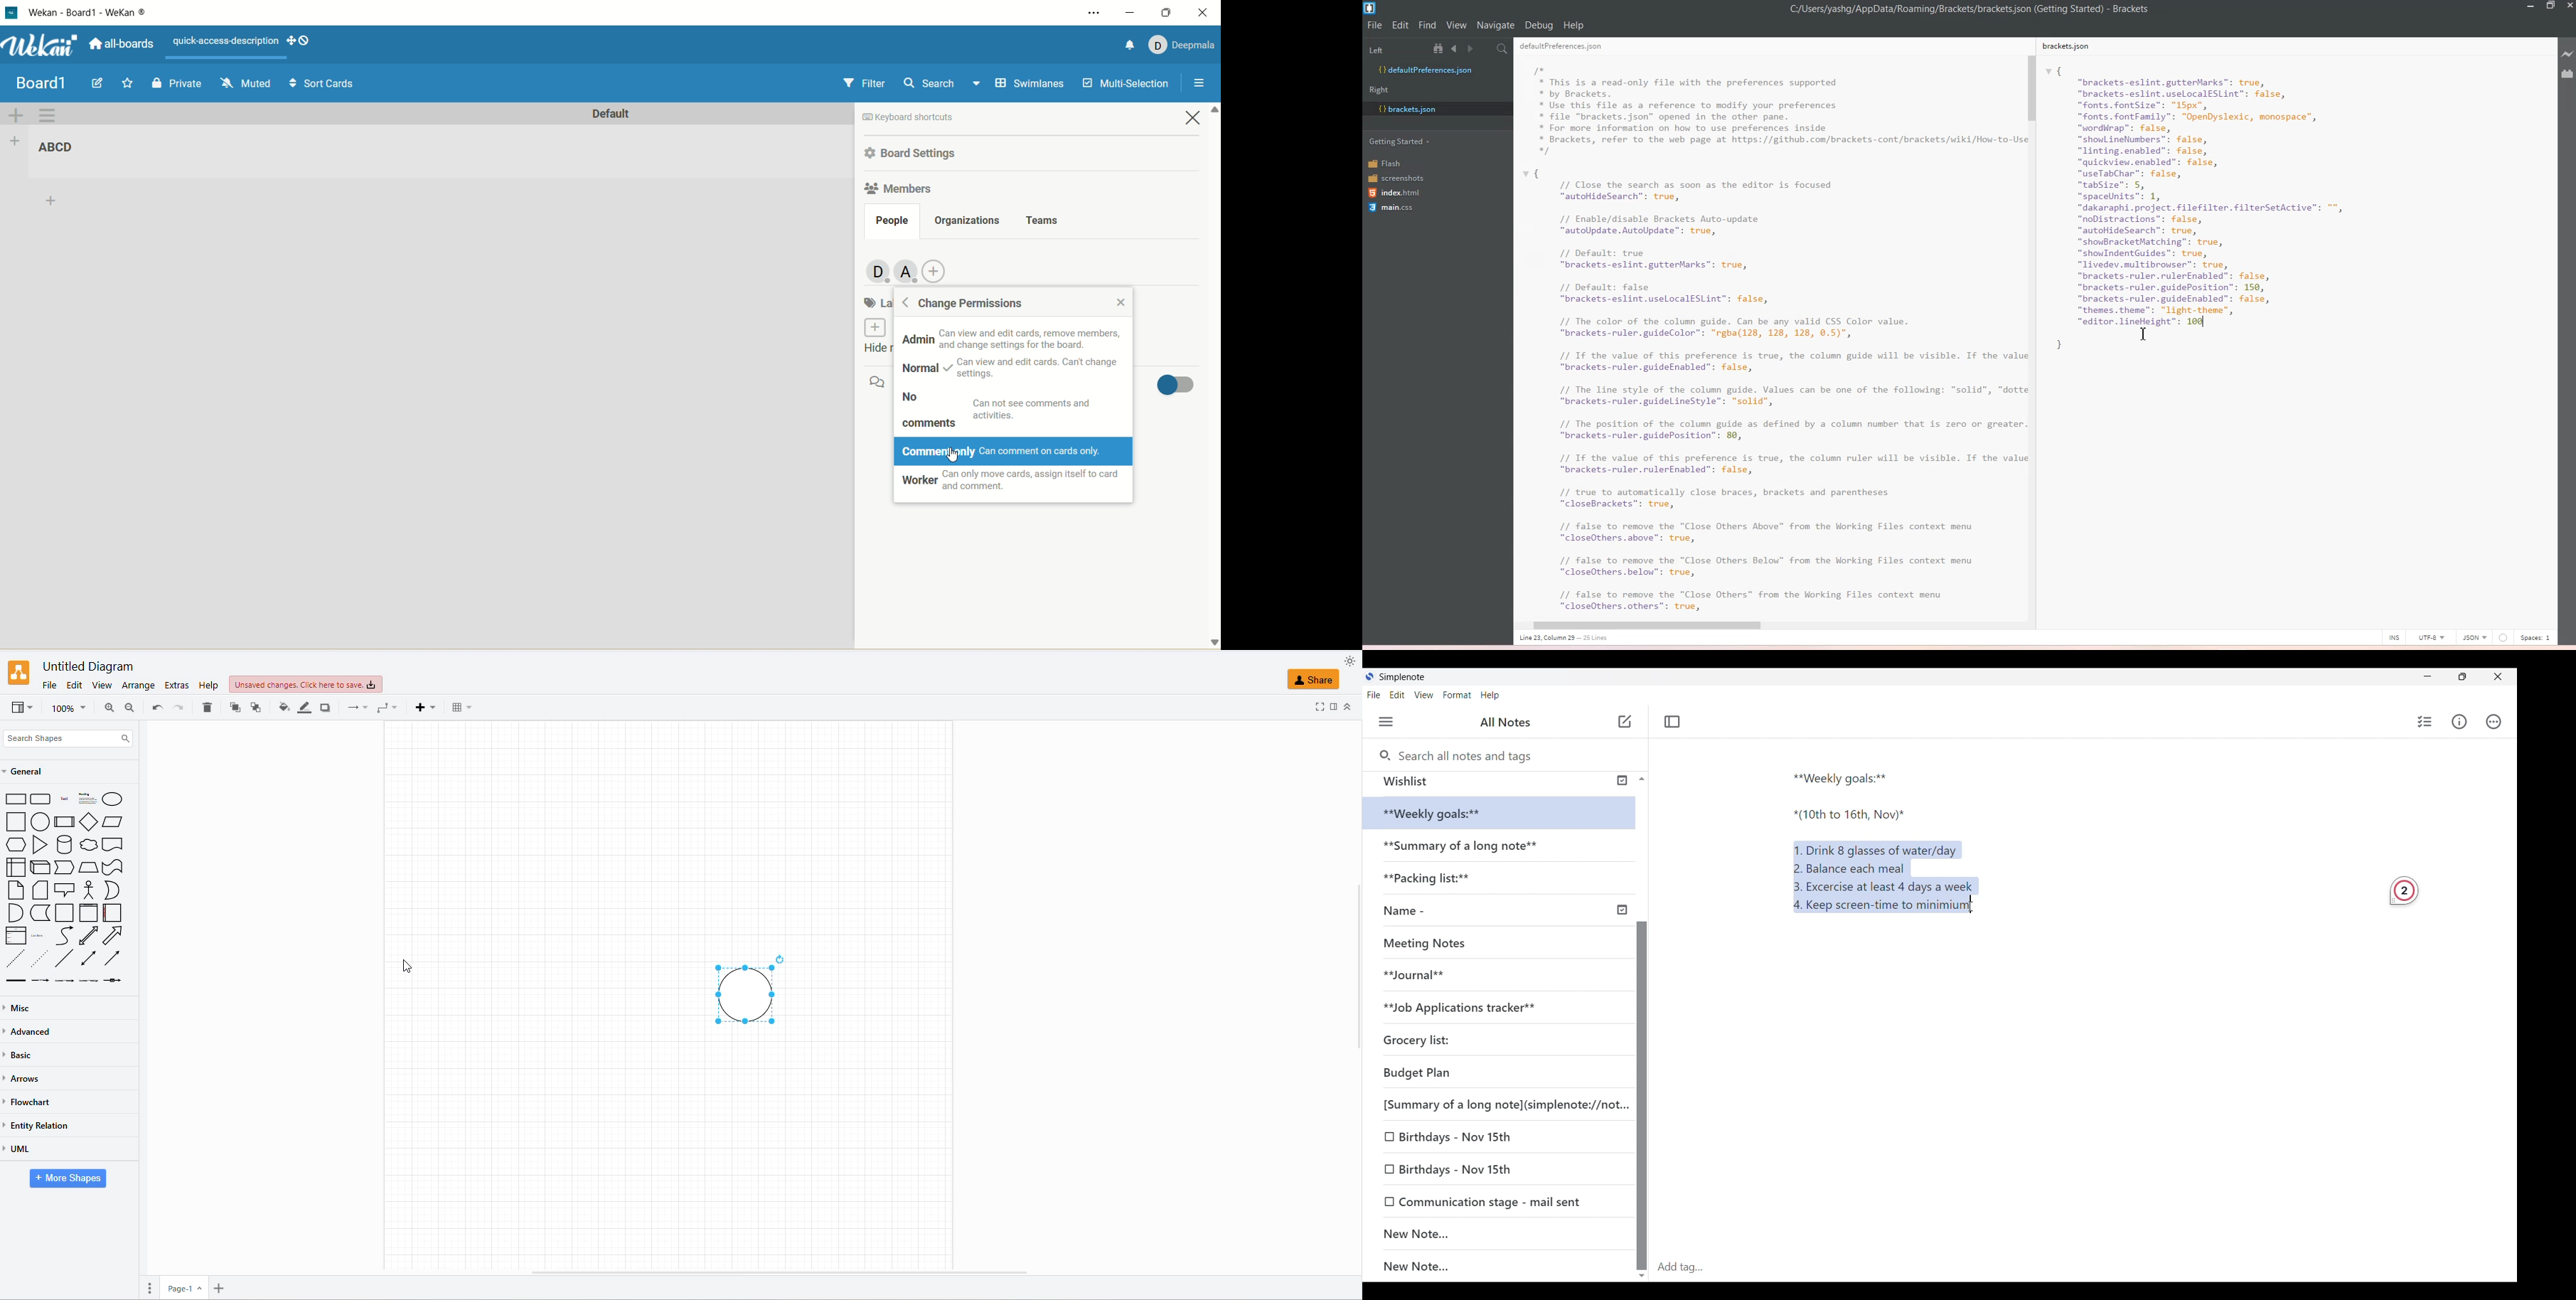 The width and height of the screenshot is (2576, 1316). What do you see at coordinates (16, 936) in the screenshot?
I see `LIST` at bounding box center [16, 936].